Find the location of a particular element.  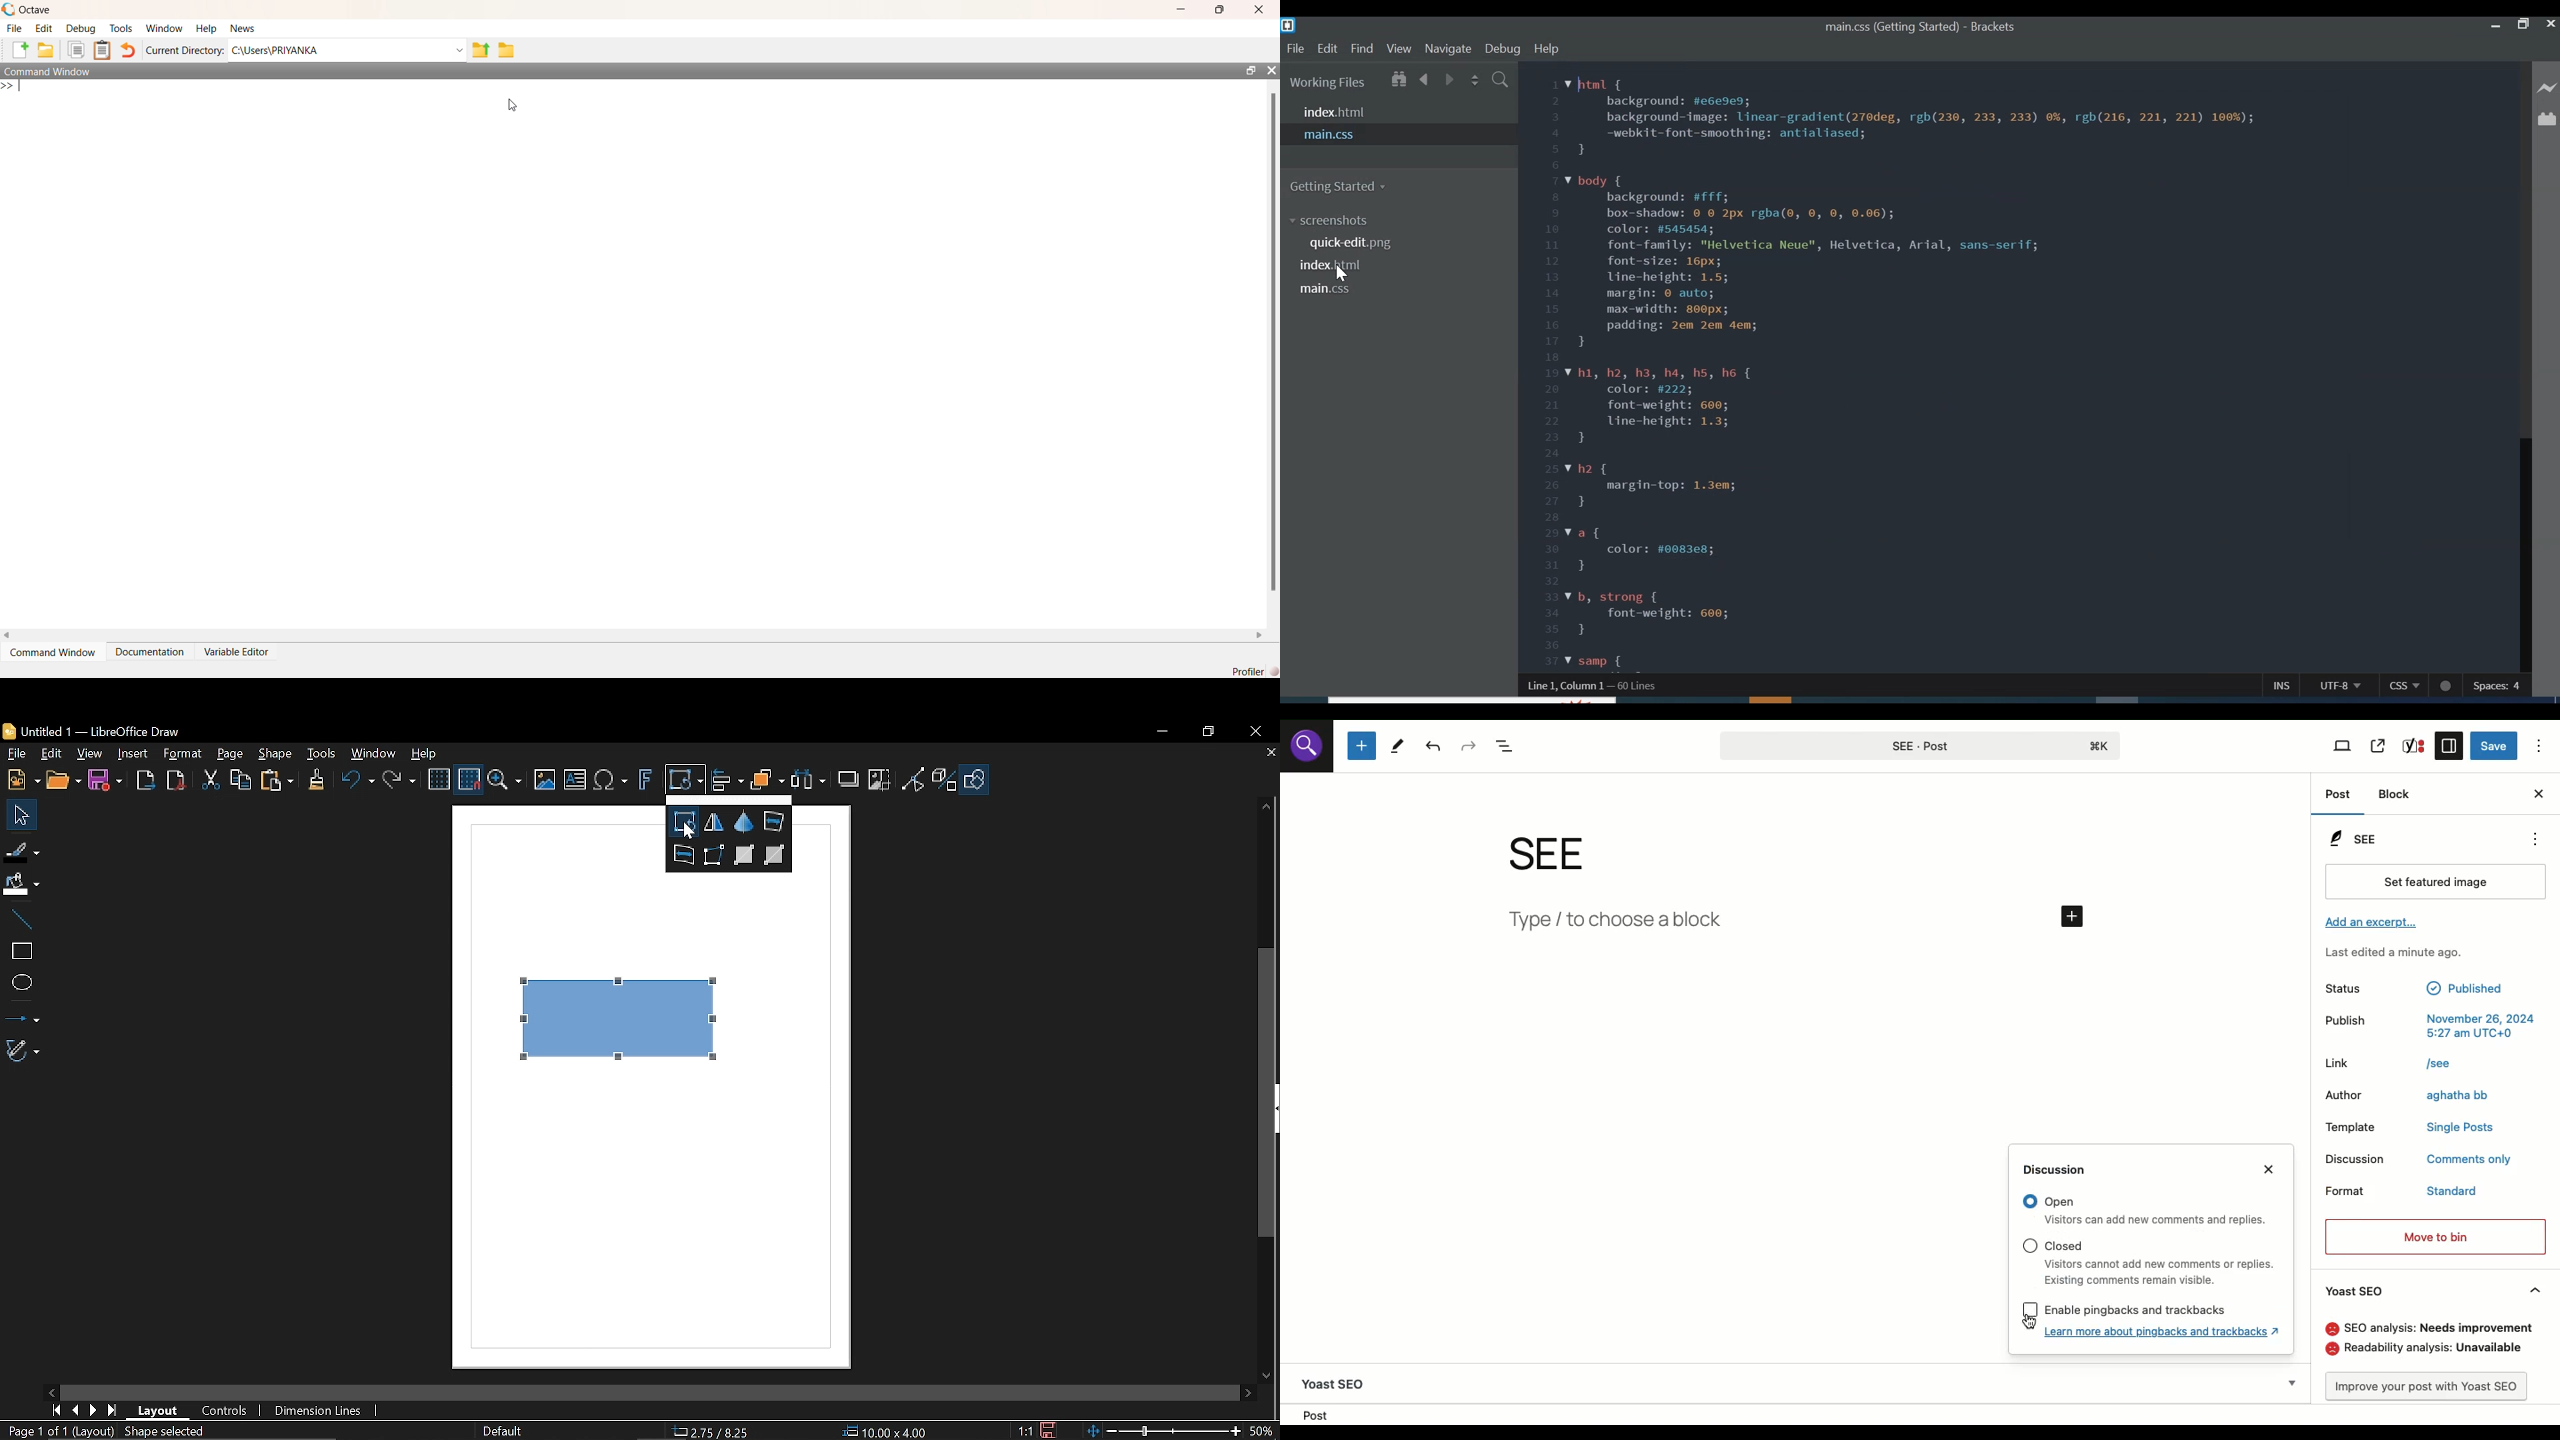

Close is located at coordinates (2539, 795).